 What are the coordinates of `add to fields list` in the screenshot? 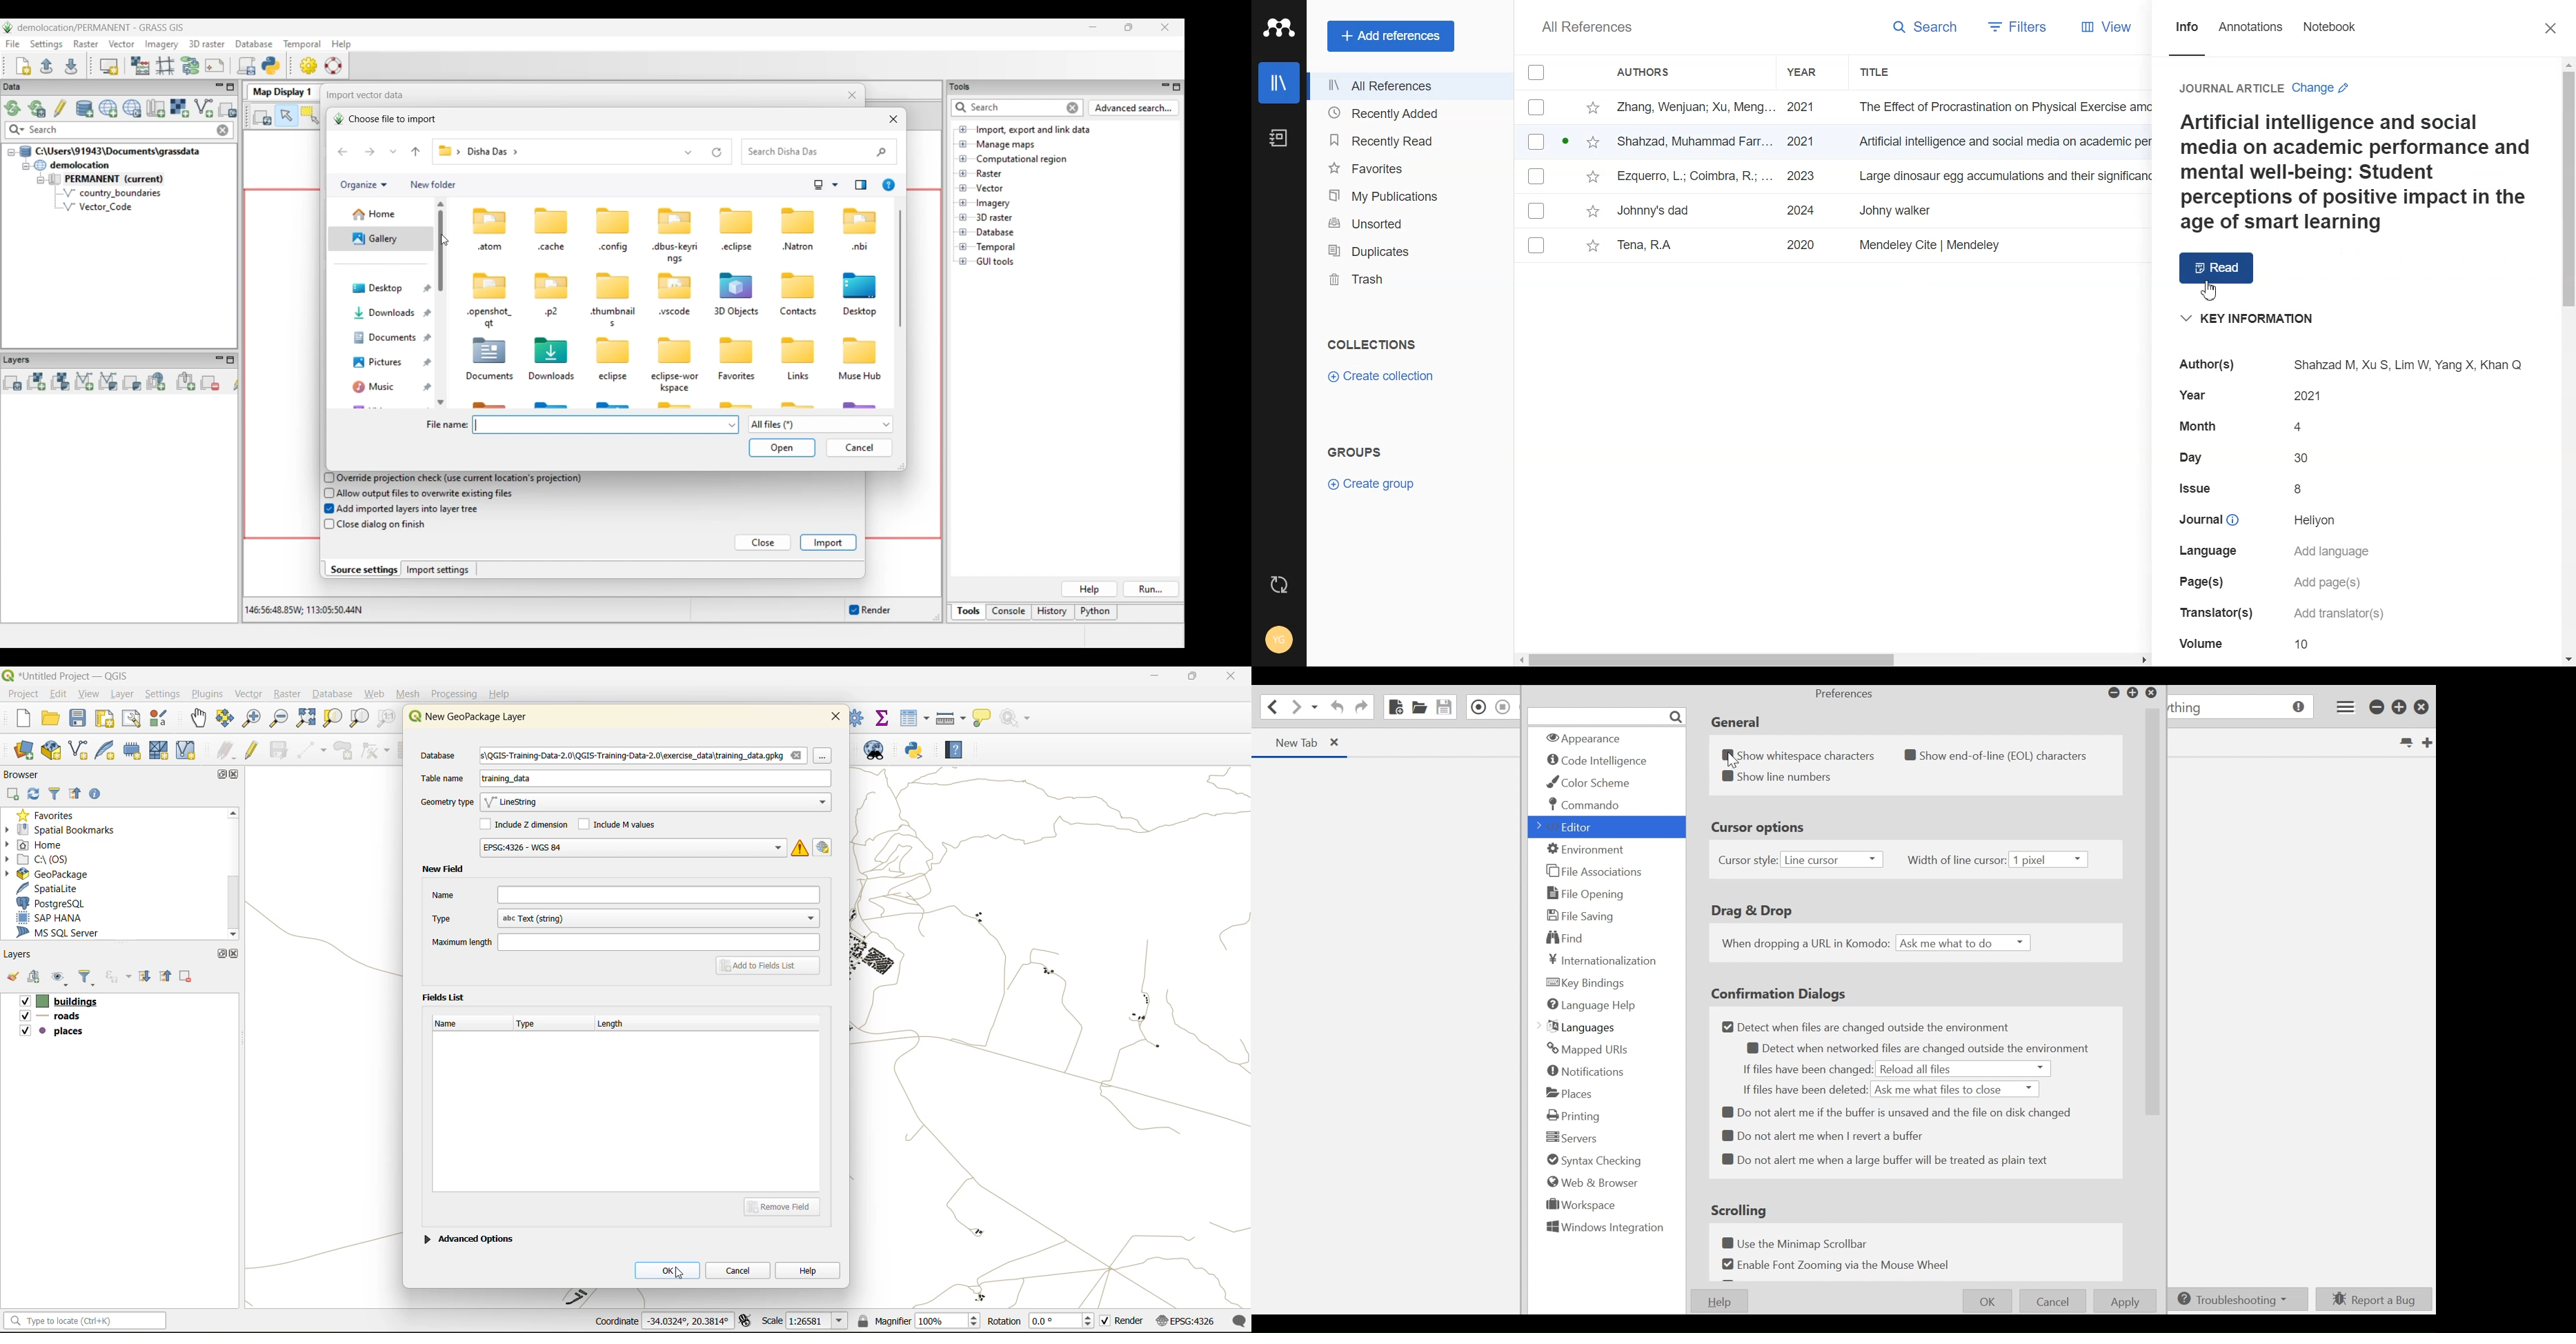 It's located at (770, 966).